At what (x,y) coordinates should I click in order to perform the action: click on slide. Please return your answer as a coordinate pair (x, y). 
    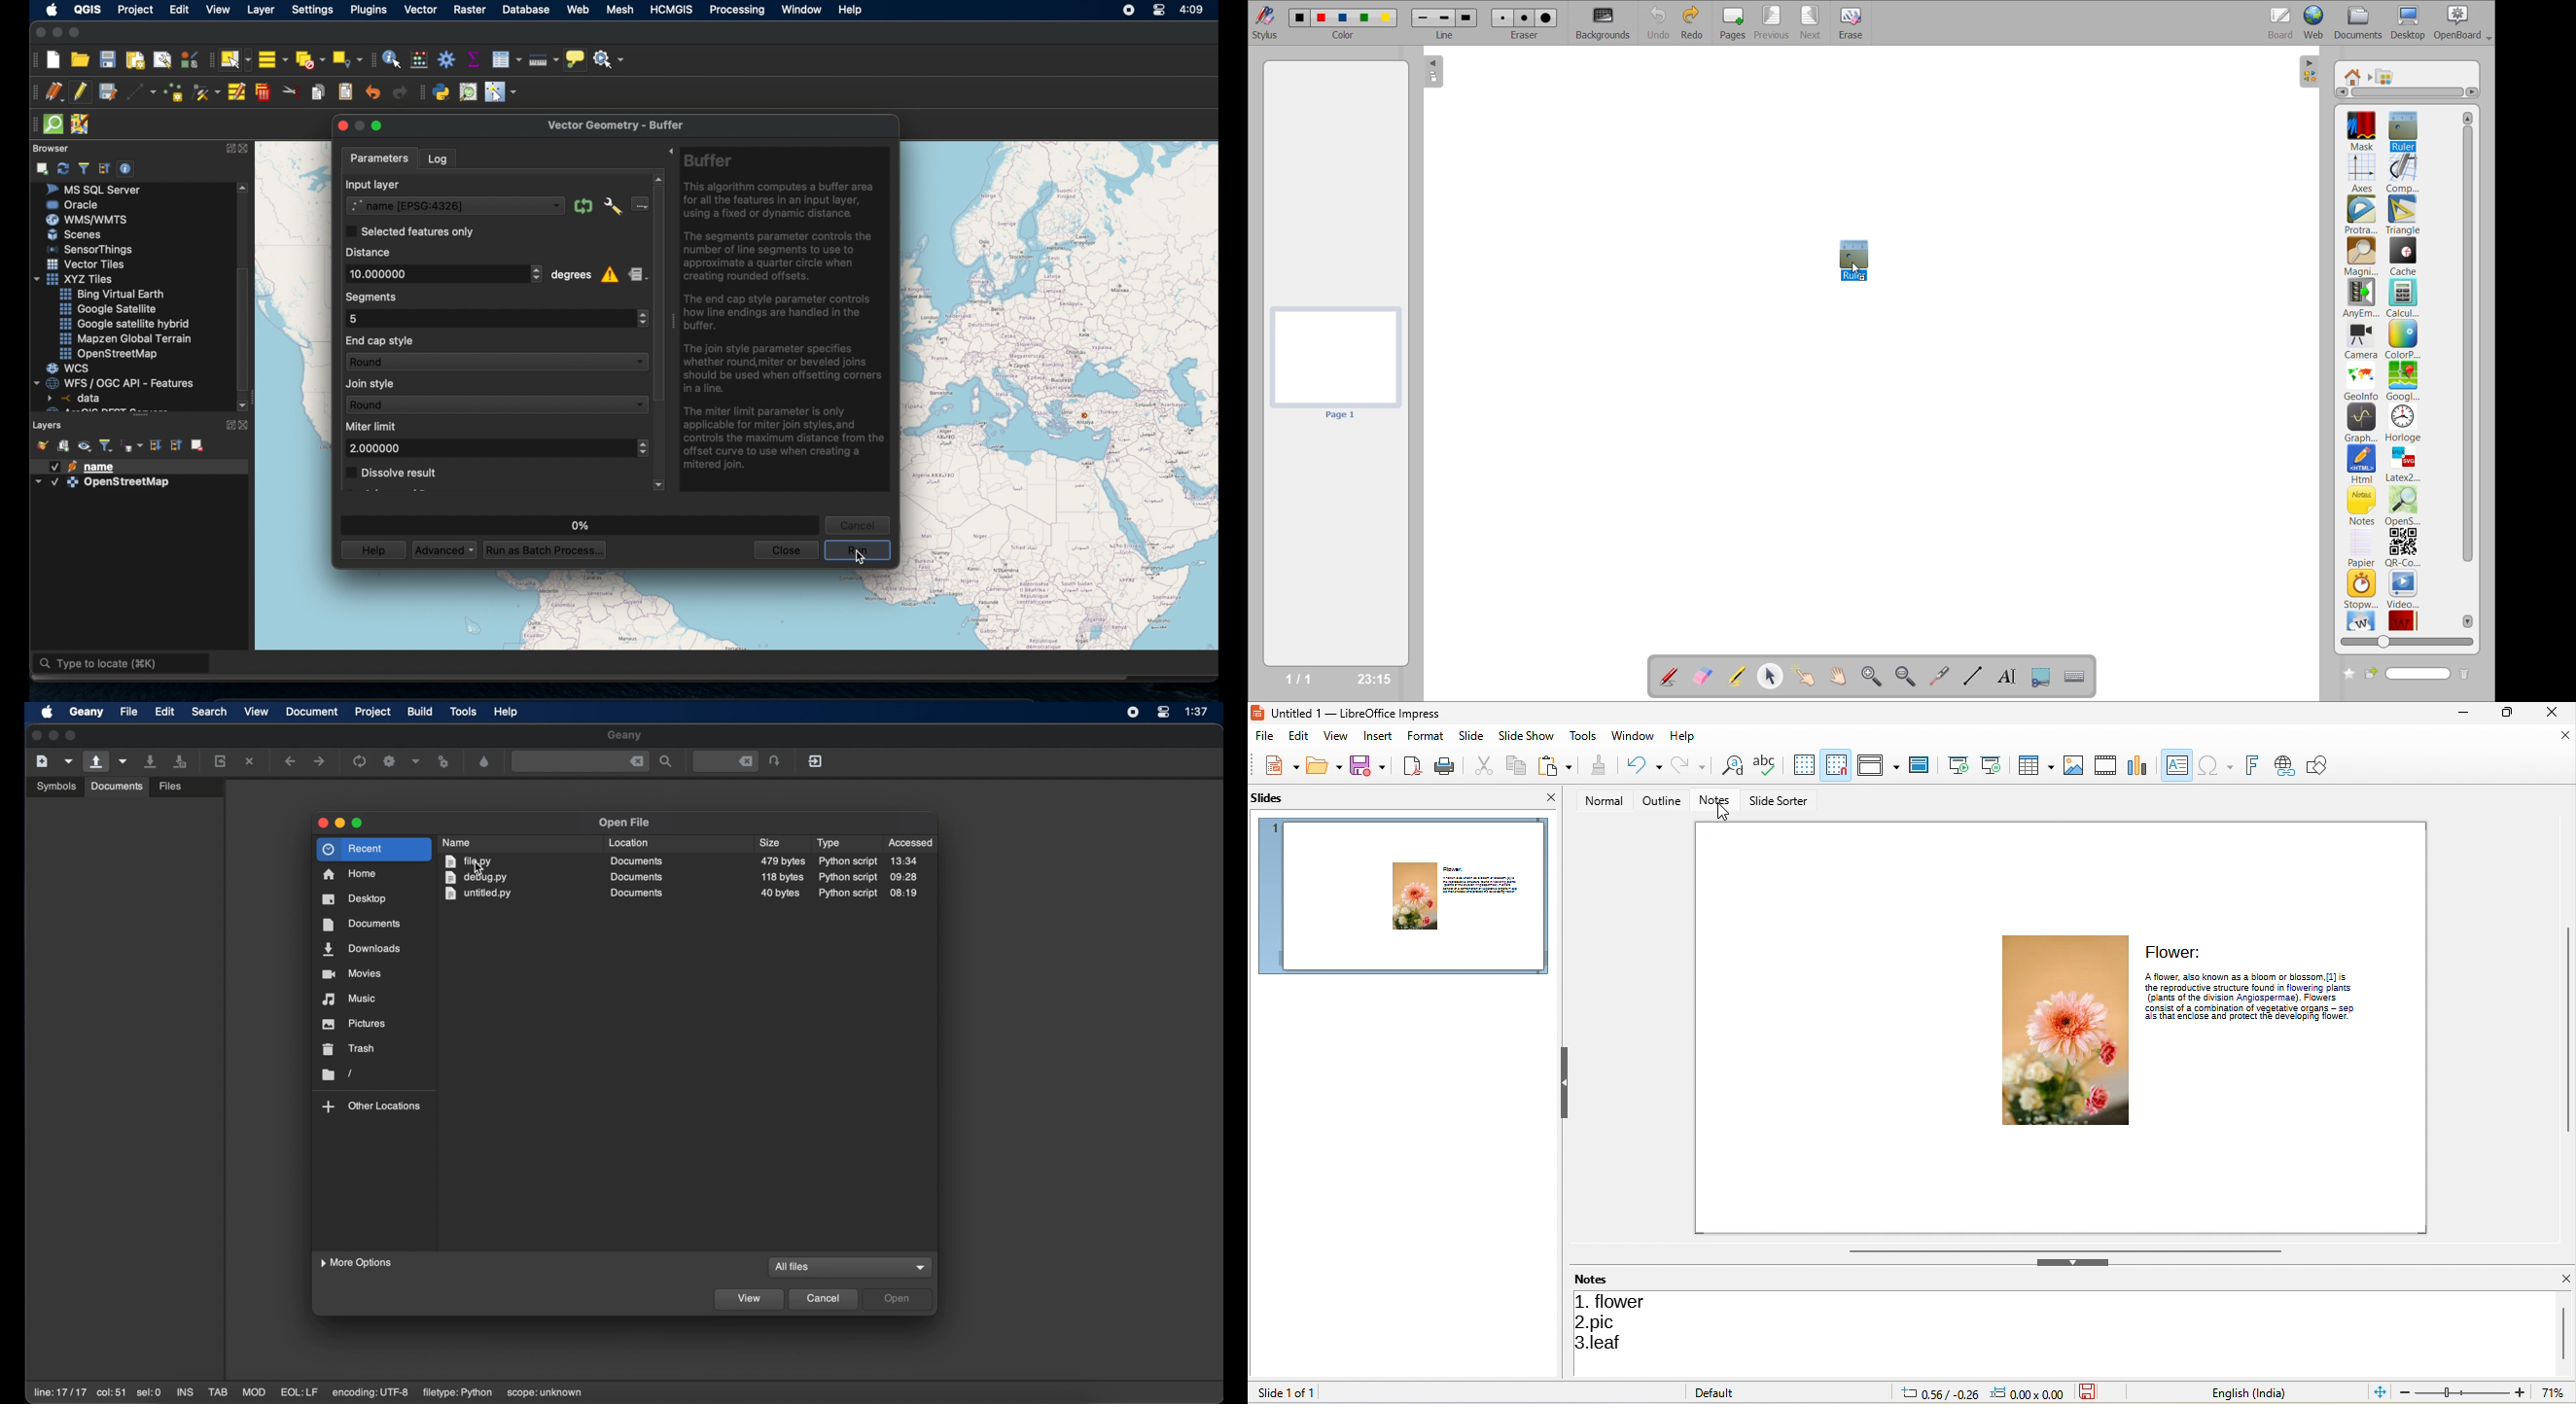
    Looking at the image, I should click on (1469, 736).